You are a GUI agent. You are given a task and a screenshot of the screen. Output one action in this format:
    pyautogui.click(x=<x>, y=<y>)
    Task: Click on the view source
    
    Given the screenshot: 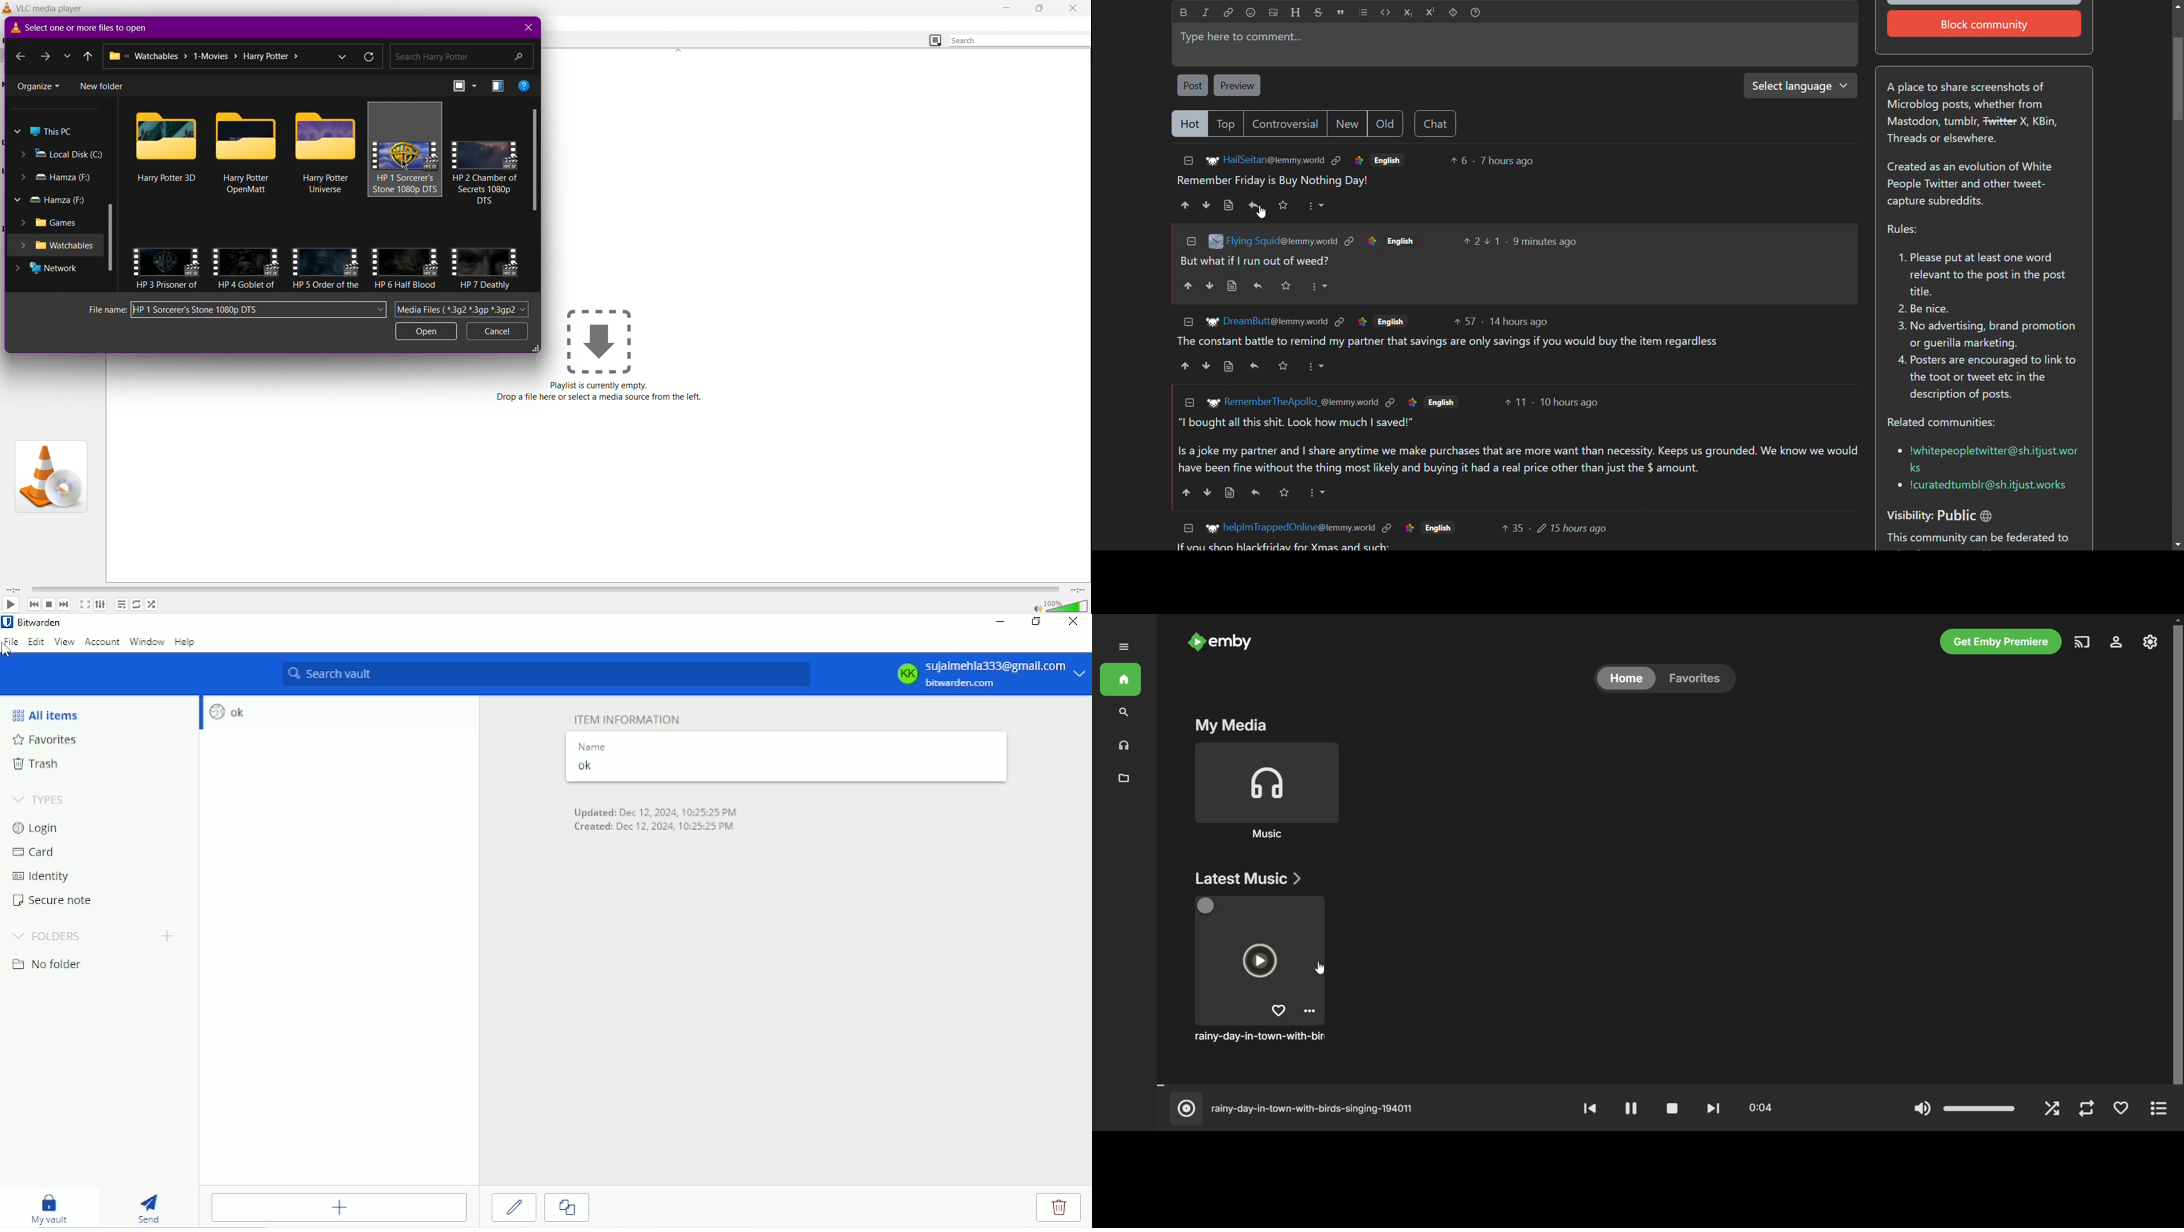 What is the action you would take?
    pyautogui.click(x=1228, y=205)
    